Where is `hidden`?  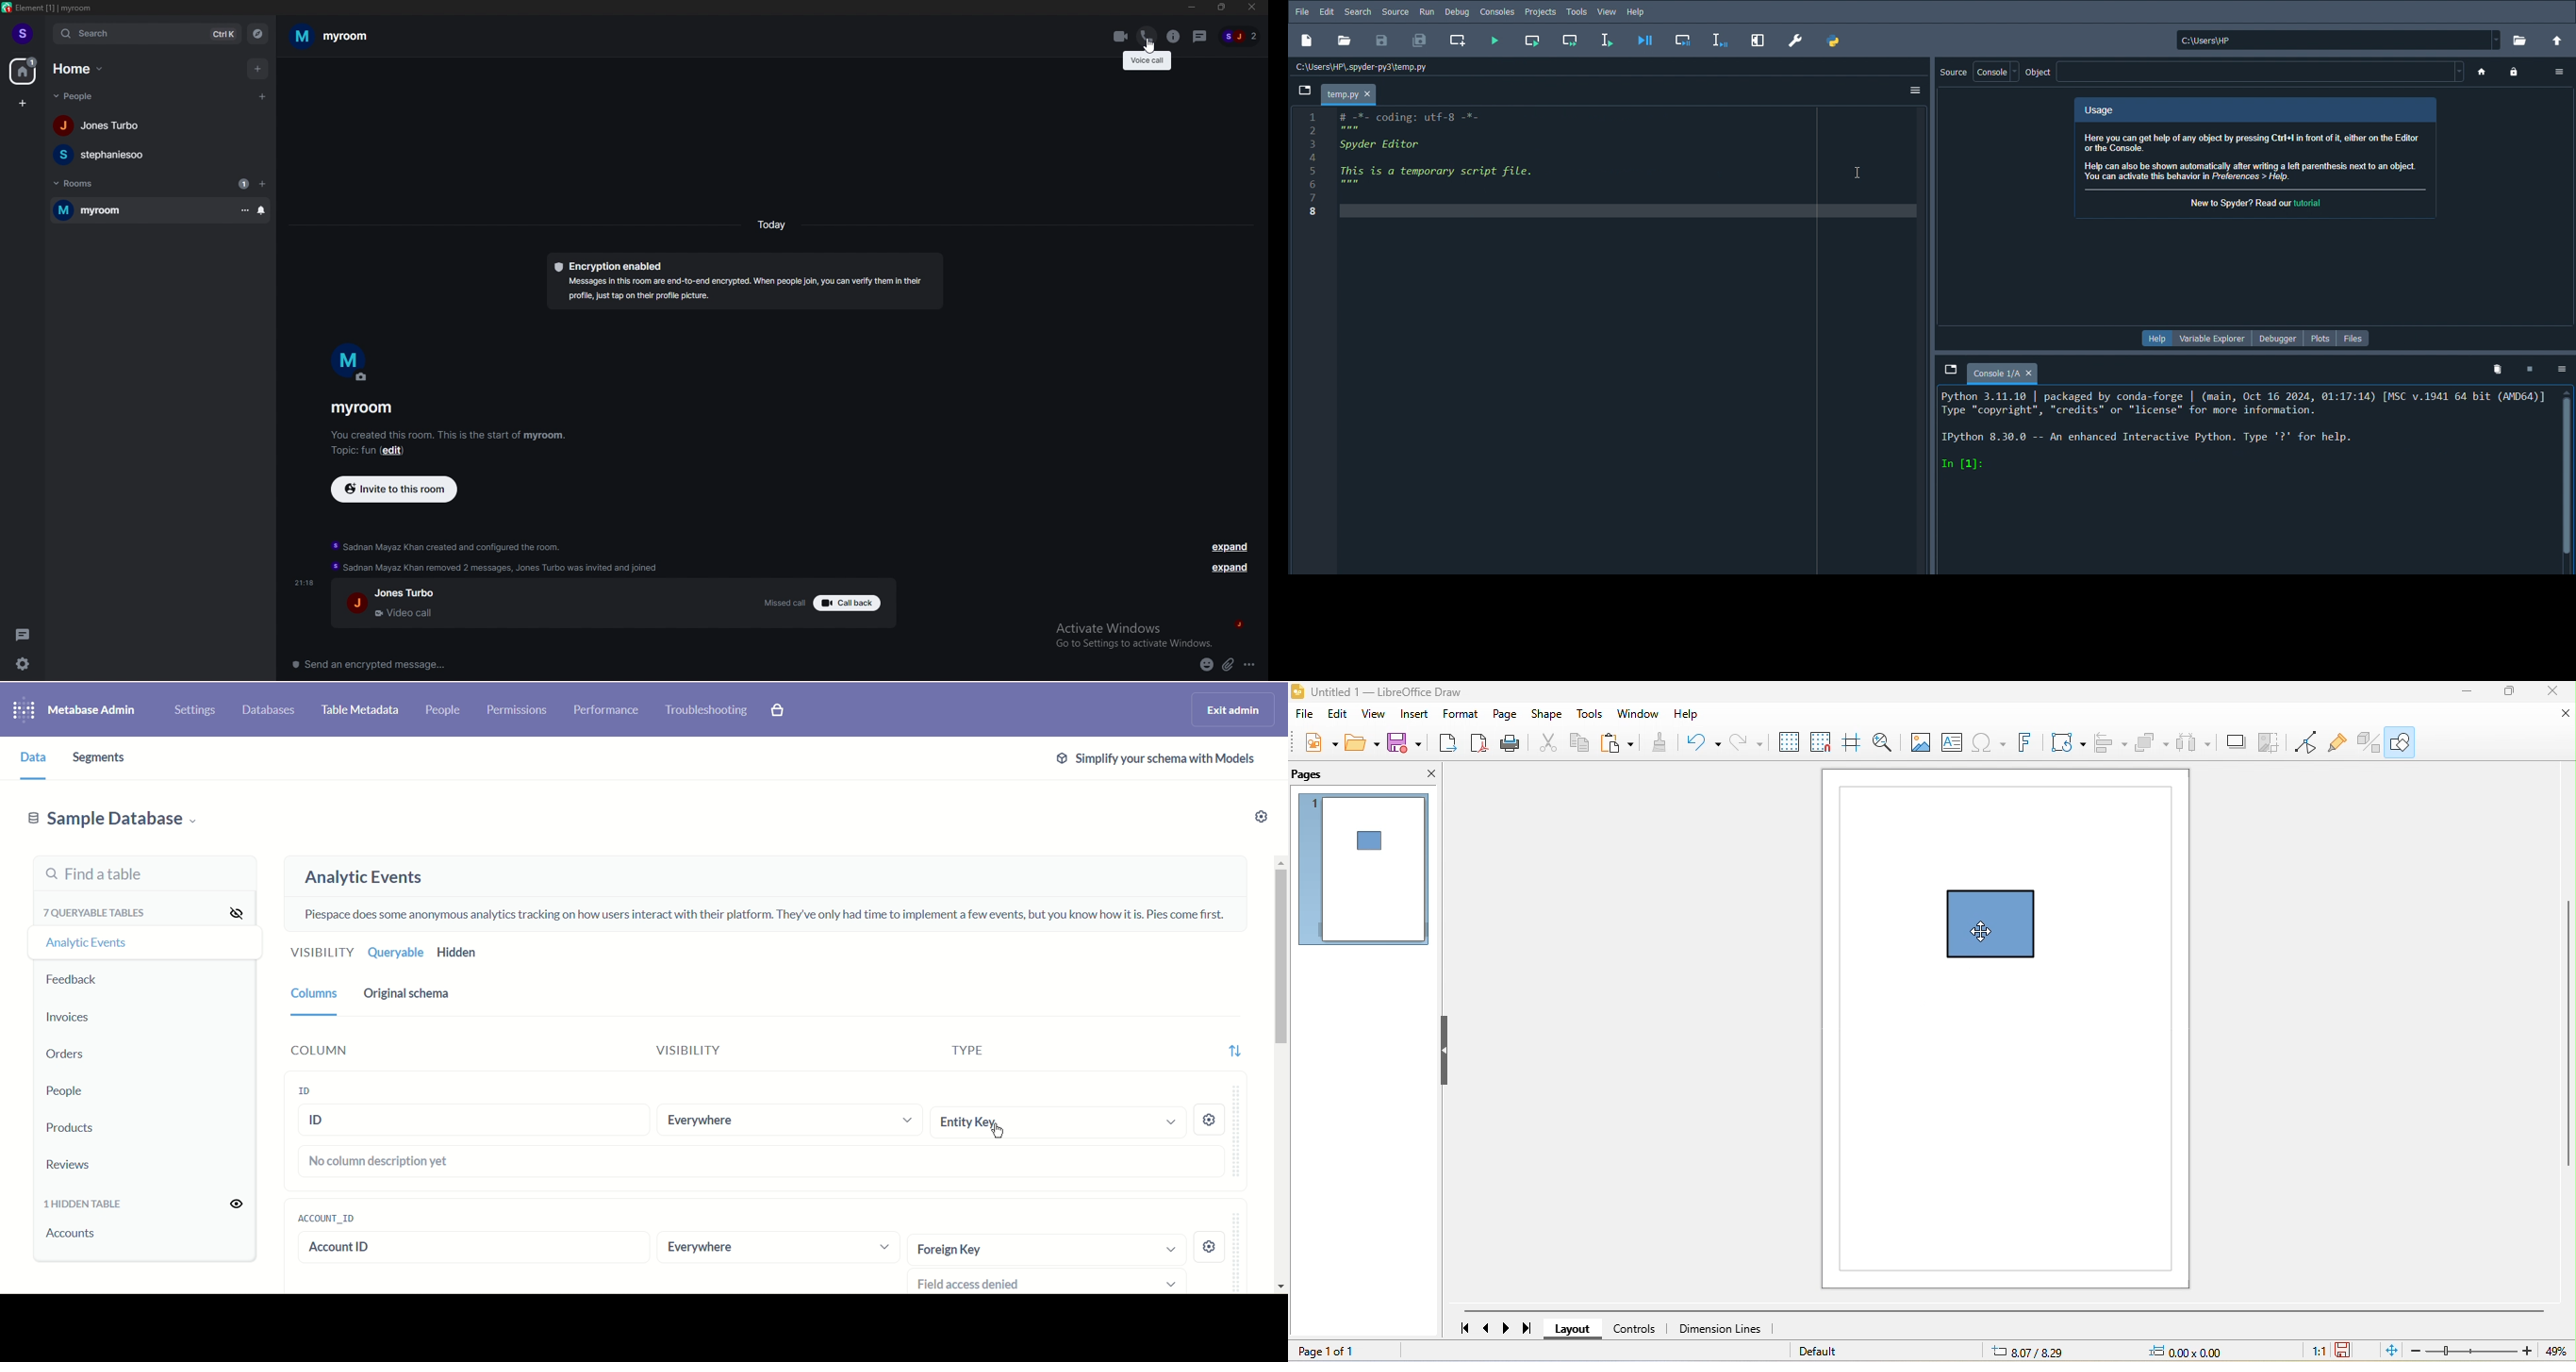
hidden is located at coordinates (482, 954).